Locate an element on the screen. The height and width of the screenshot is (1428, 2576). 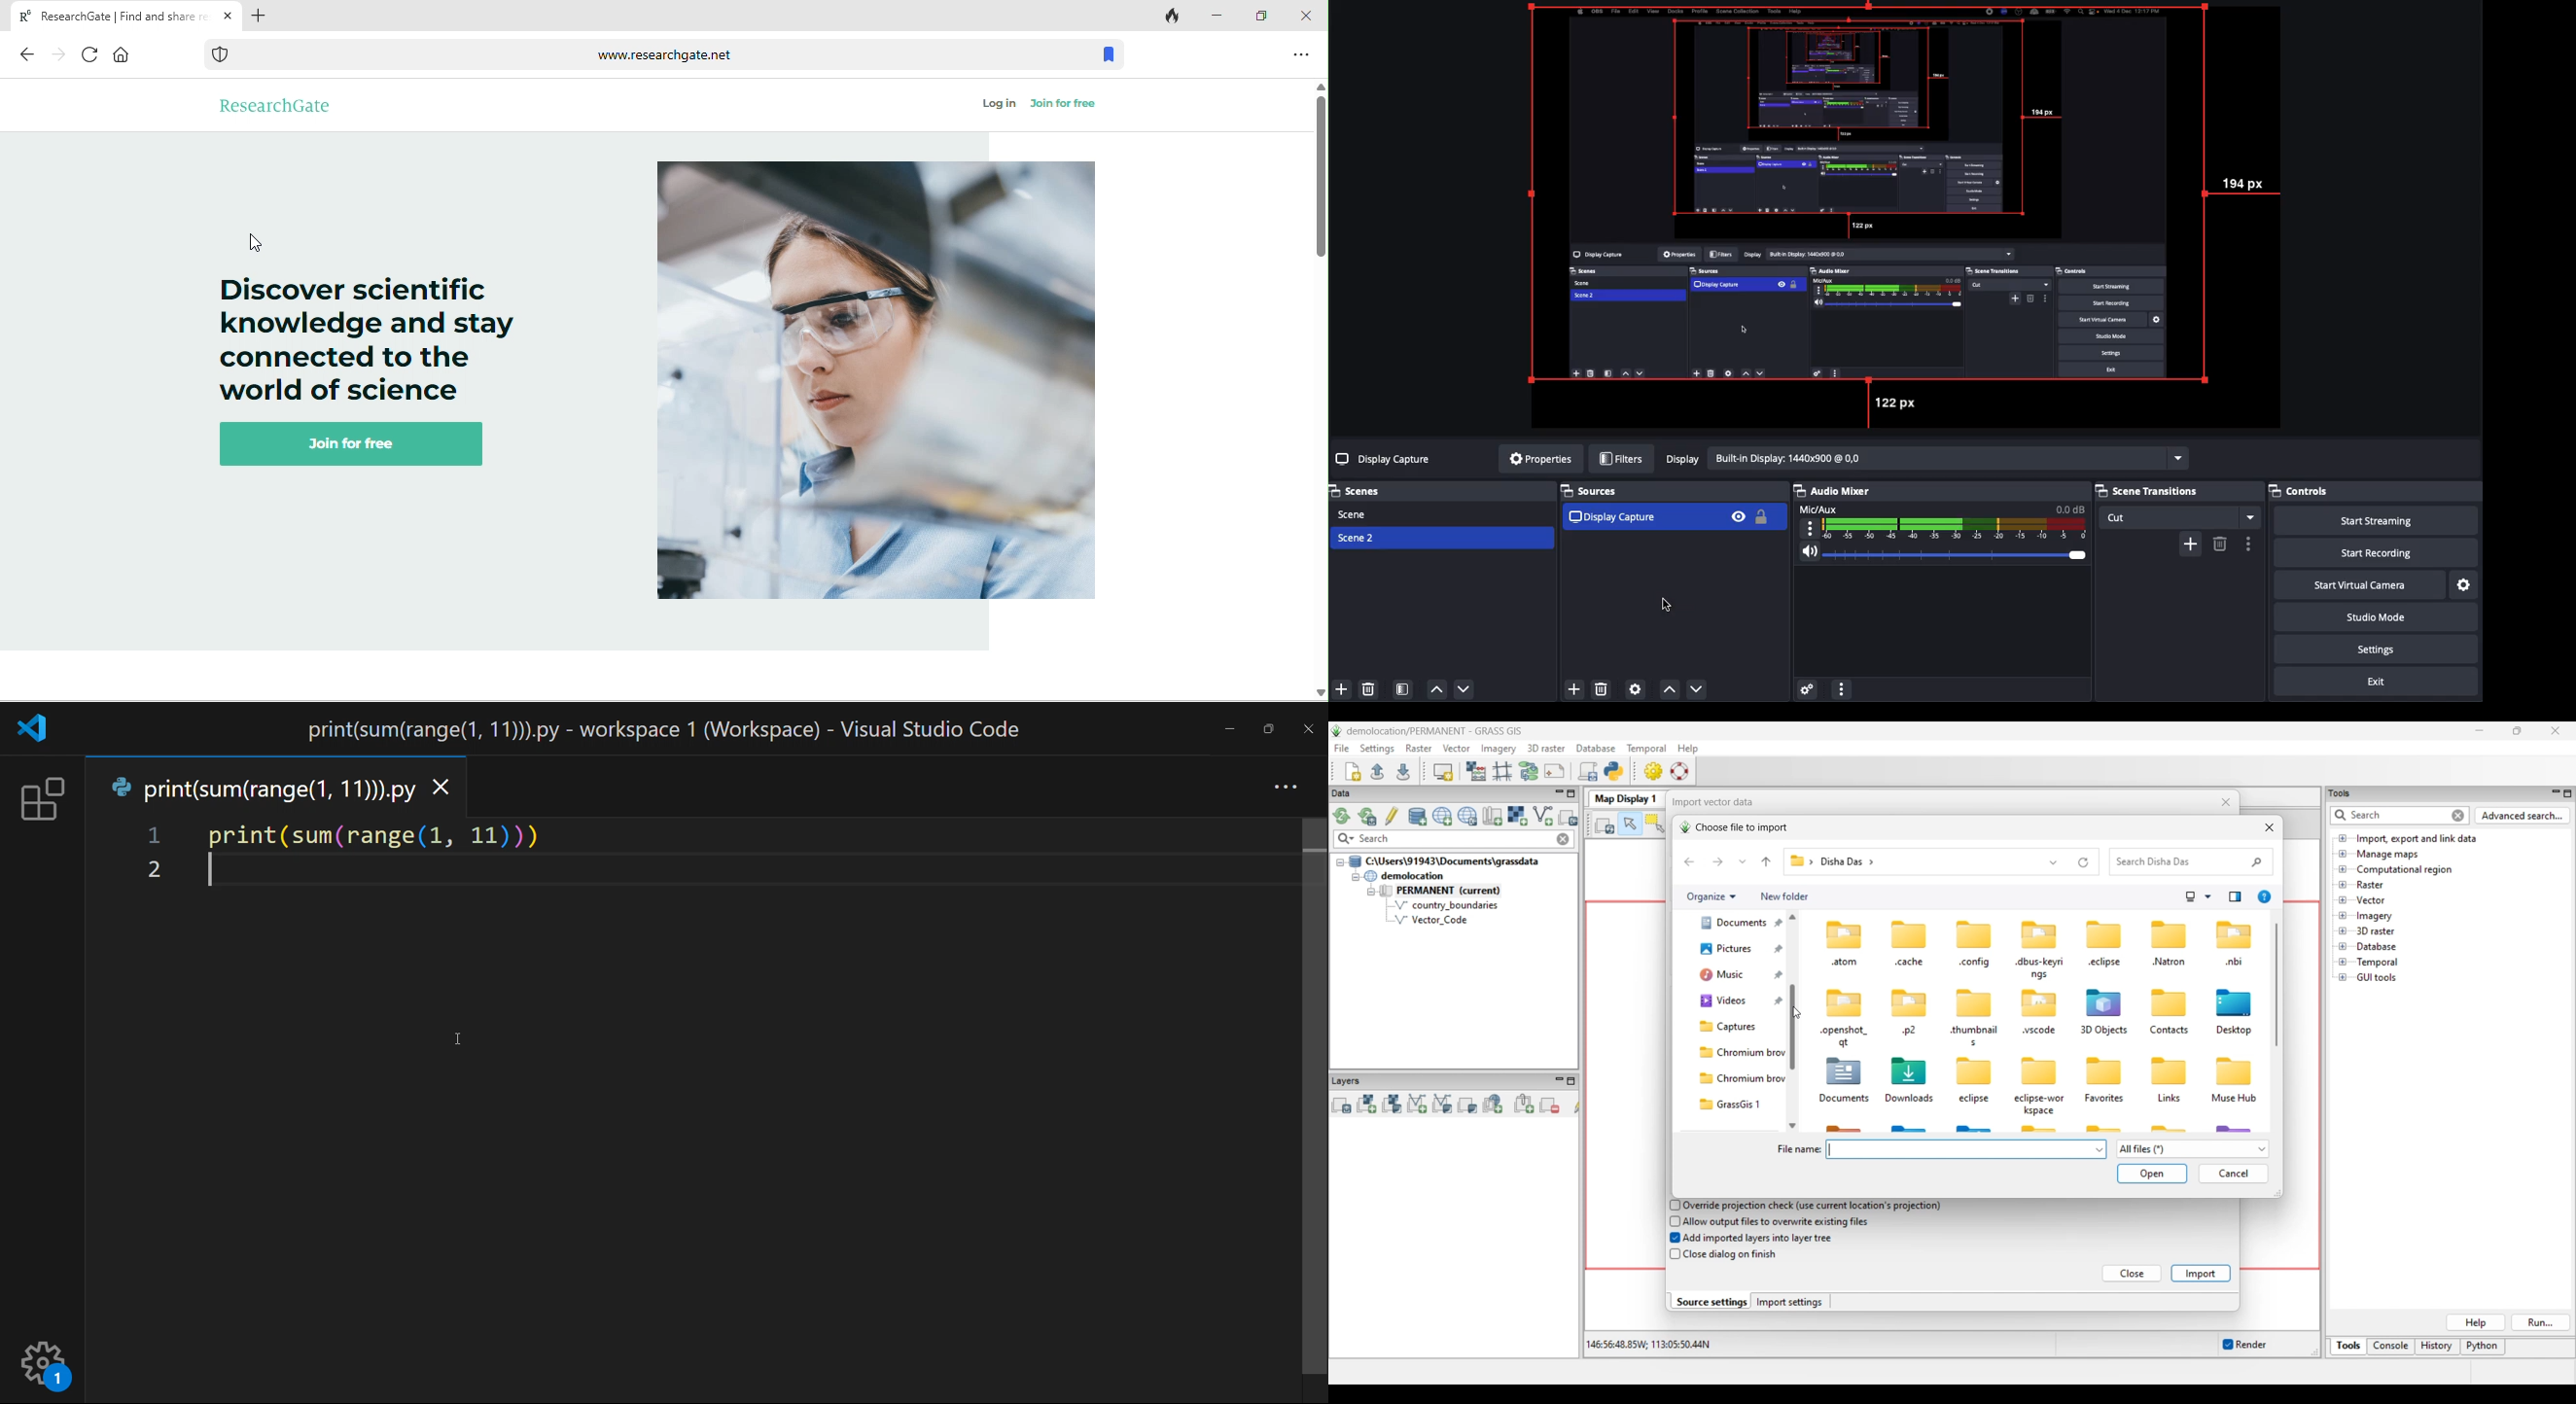
delete is located at coordinates (1601, 692).